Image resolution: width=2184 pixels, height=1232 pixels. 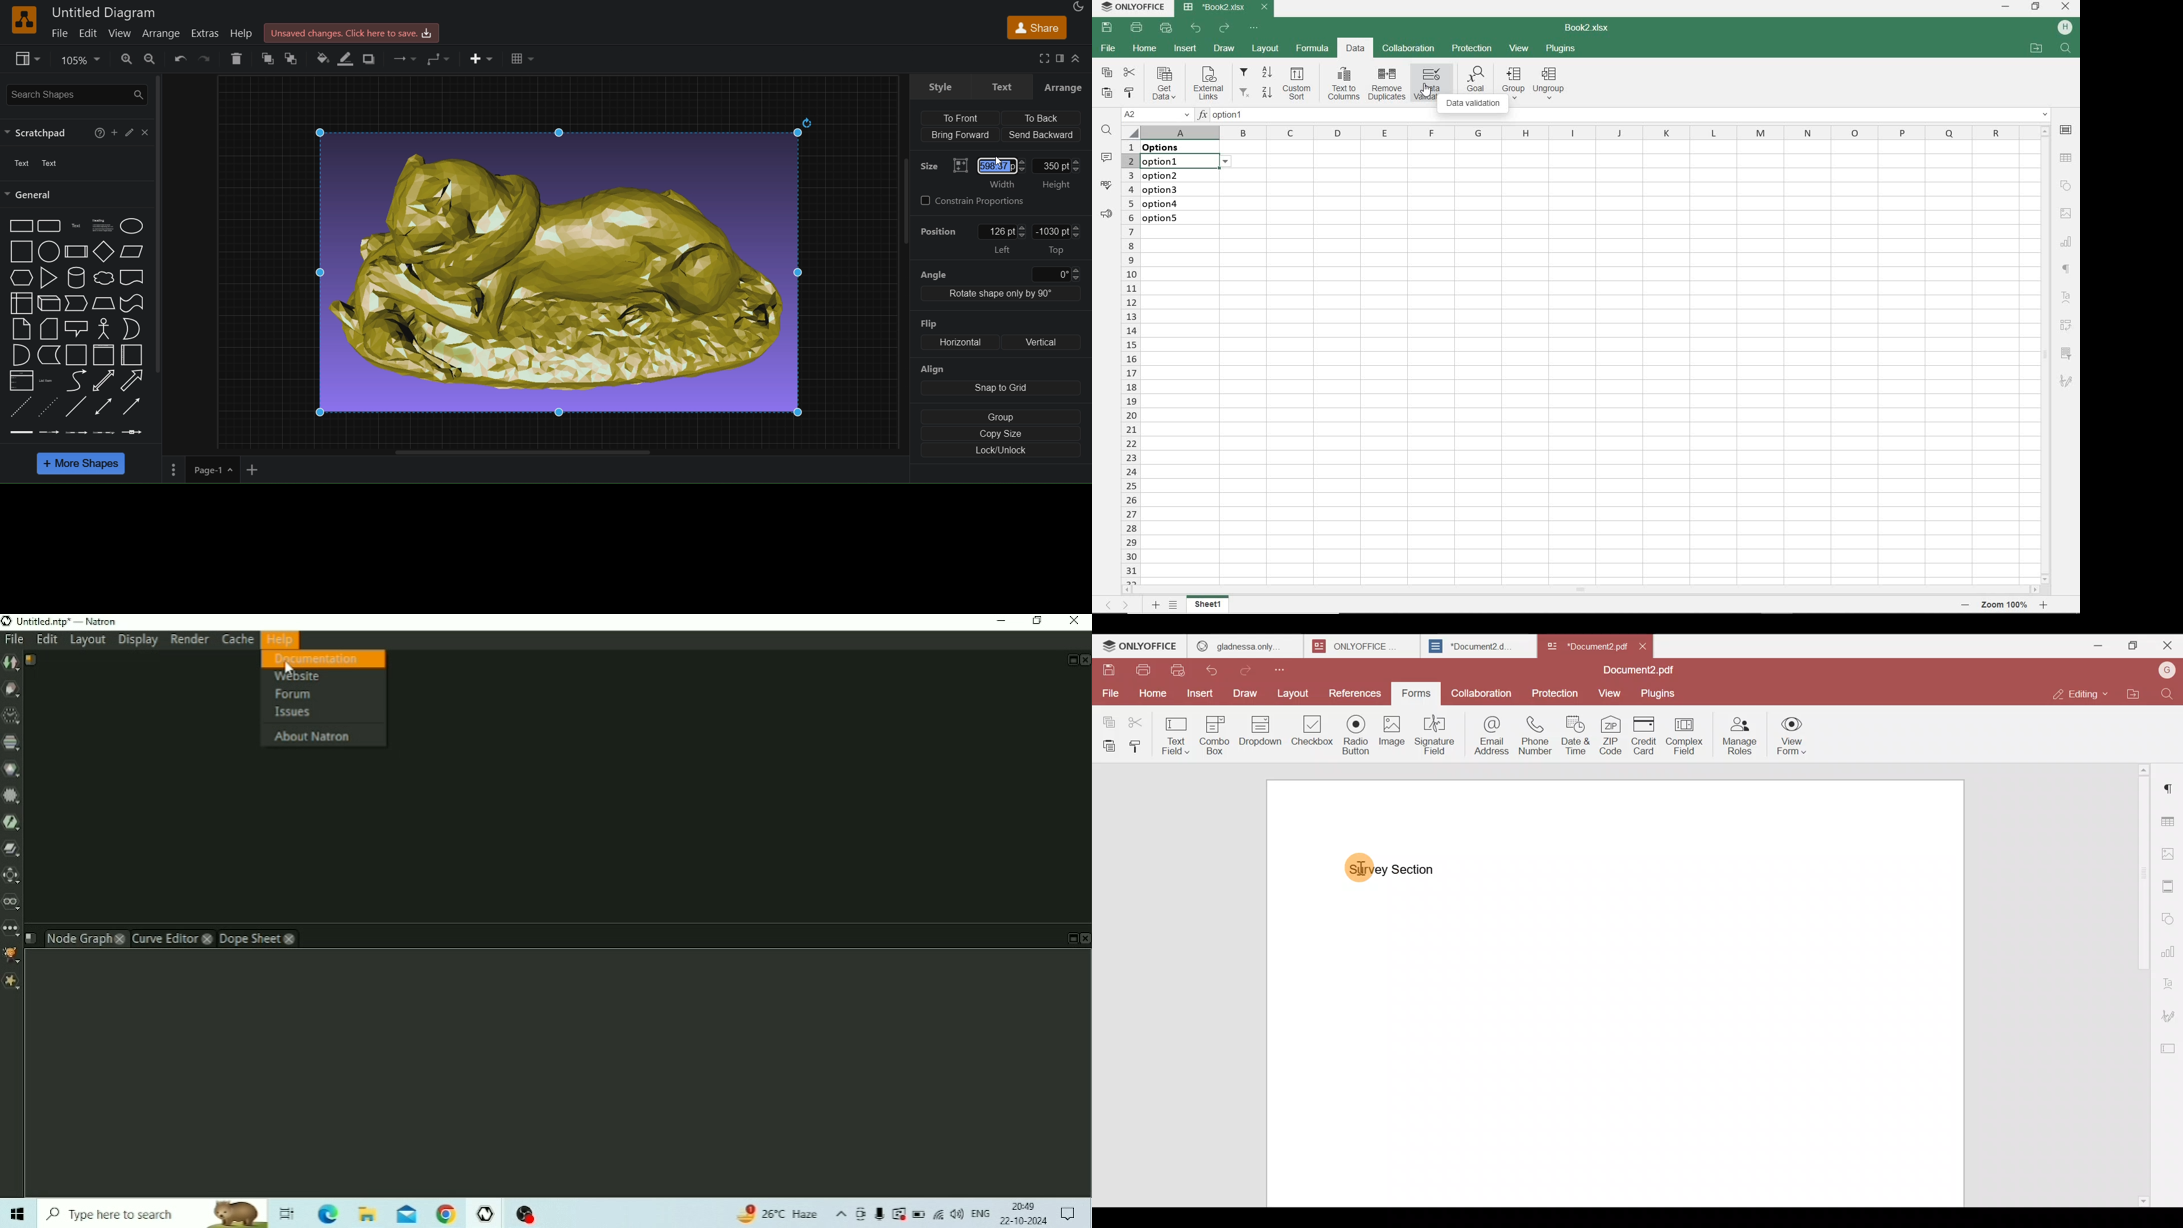 I want to click on ZIP code, so click(x=1613, y=734).